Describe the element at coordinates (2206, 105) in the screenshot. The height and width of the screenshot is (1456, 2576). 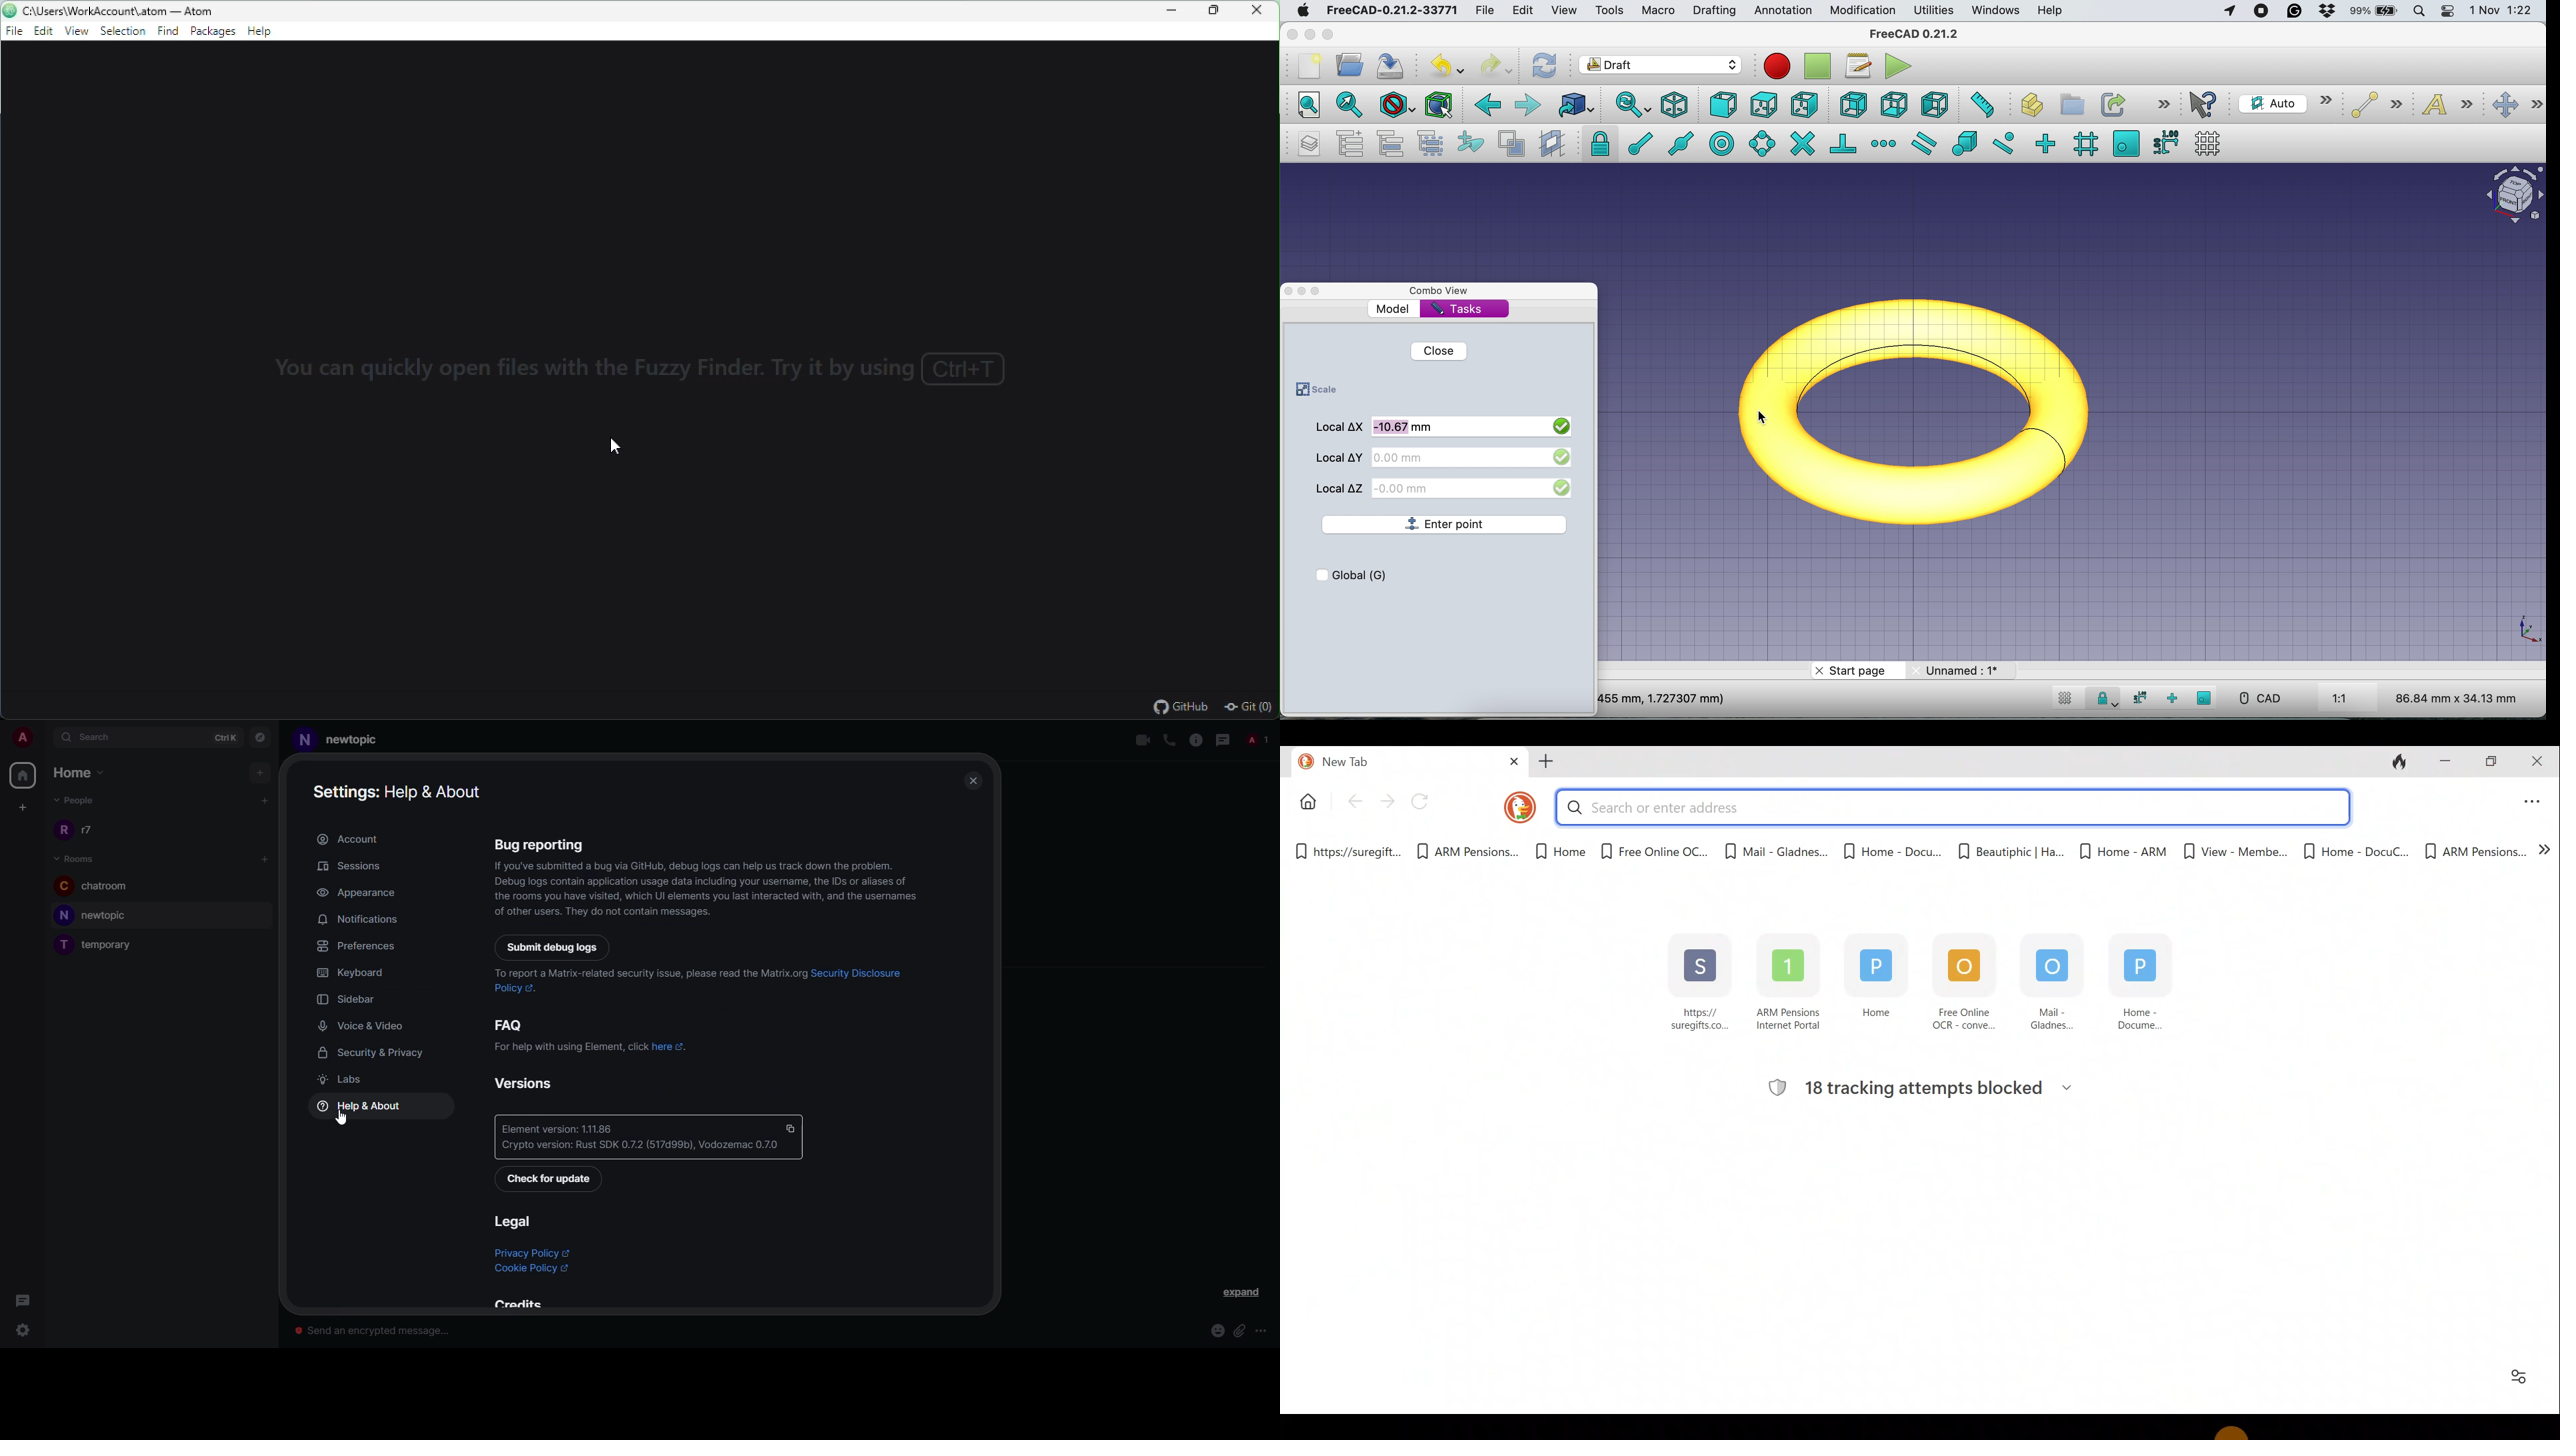
I see `what's this` at that location.